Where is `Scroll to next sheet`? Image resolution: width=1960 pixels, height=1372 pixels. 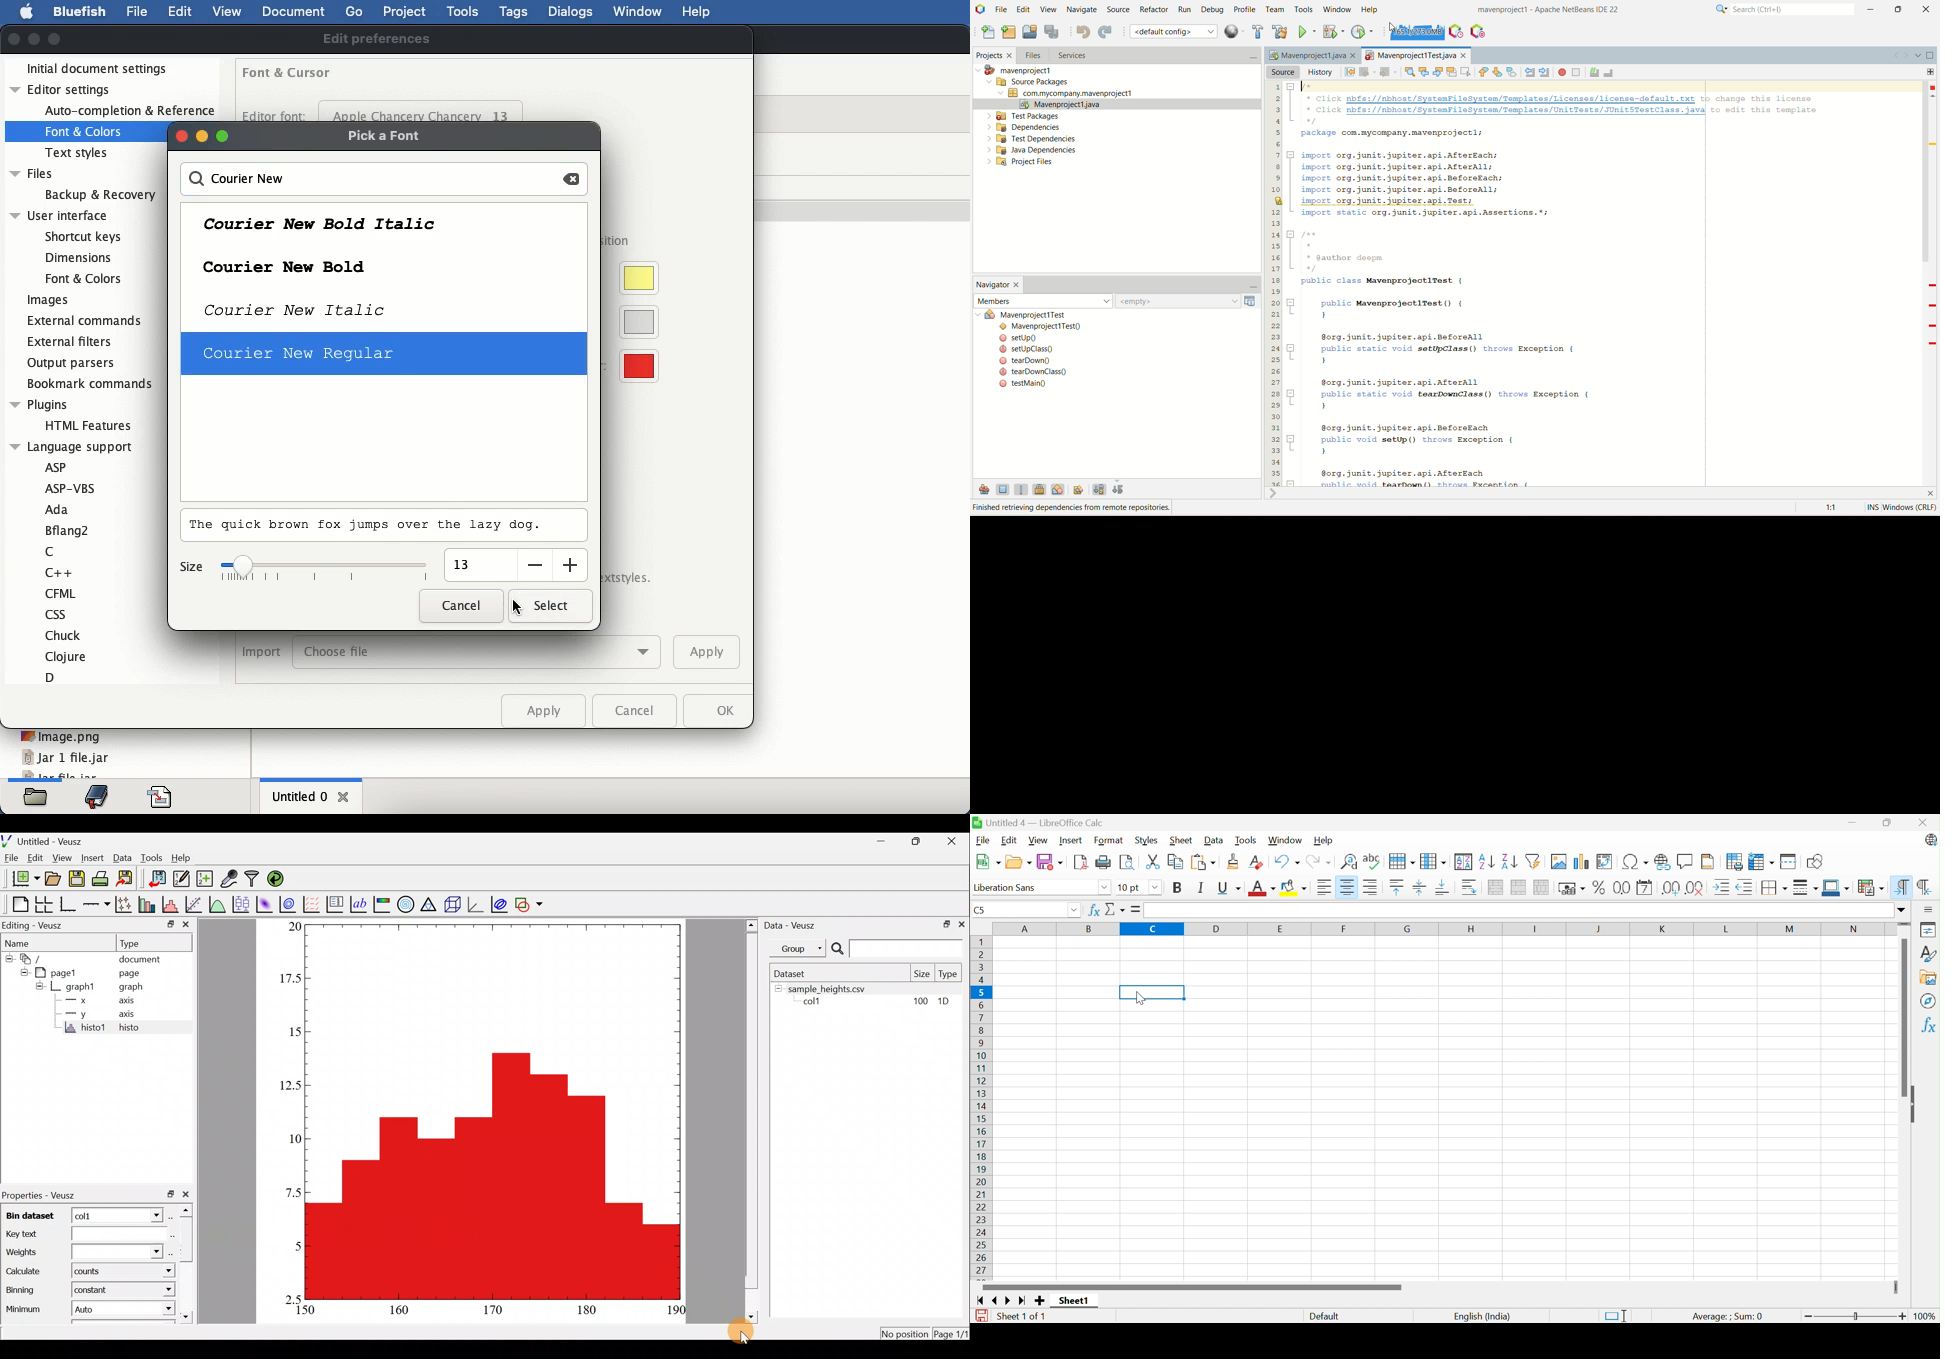
Scroll to next sheet is located at coordinates (1010, 1303).